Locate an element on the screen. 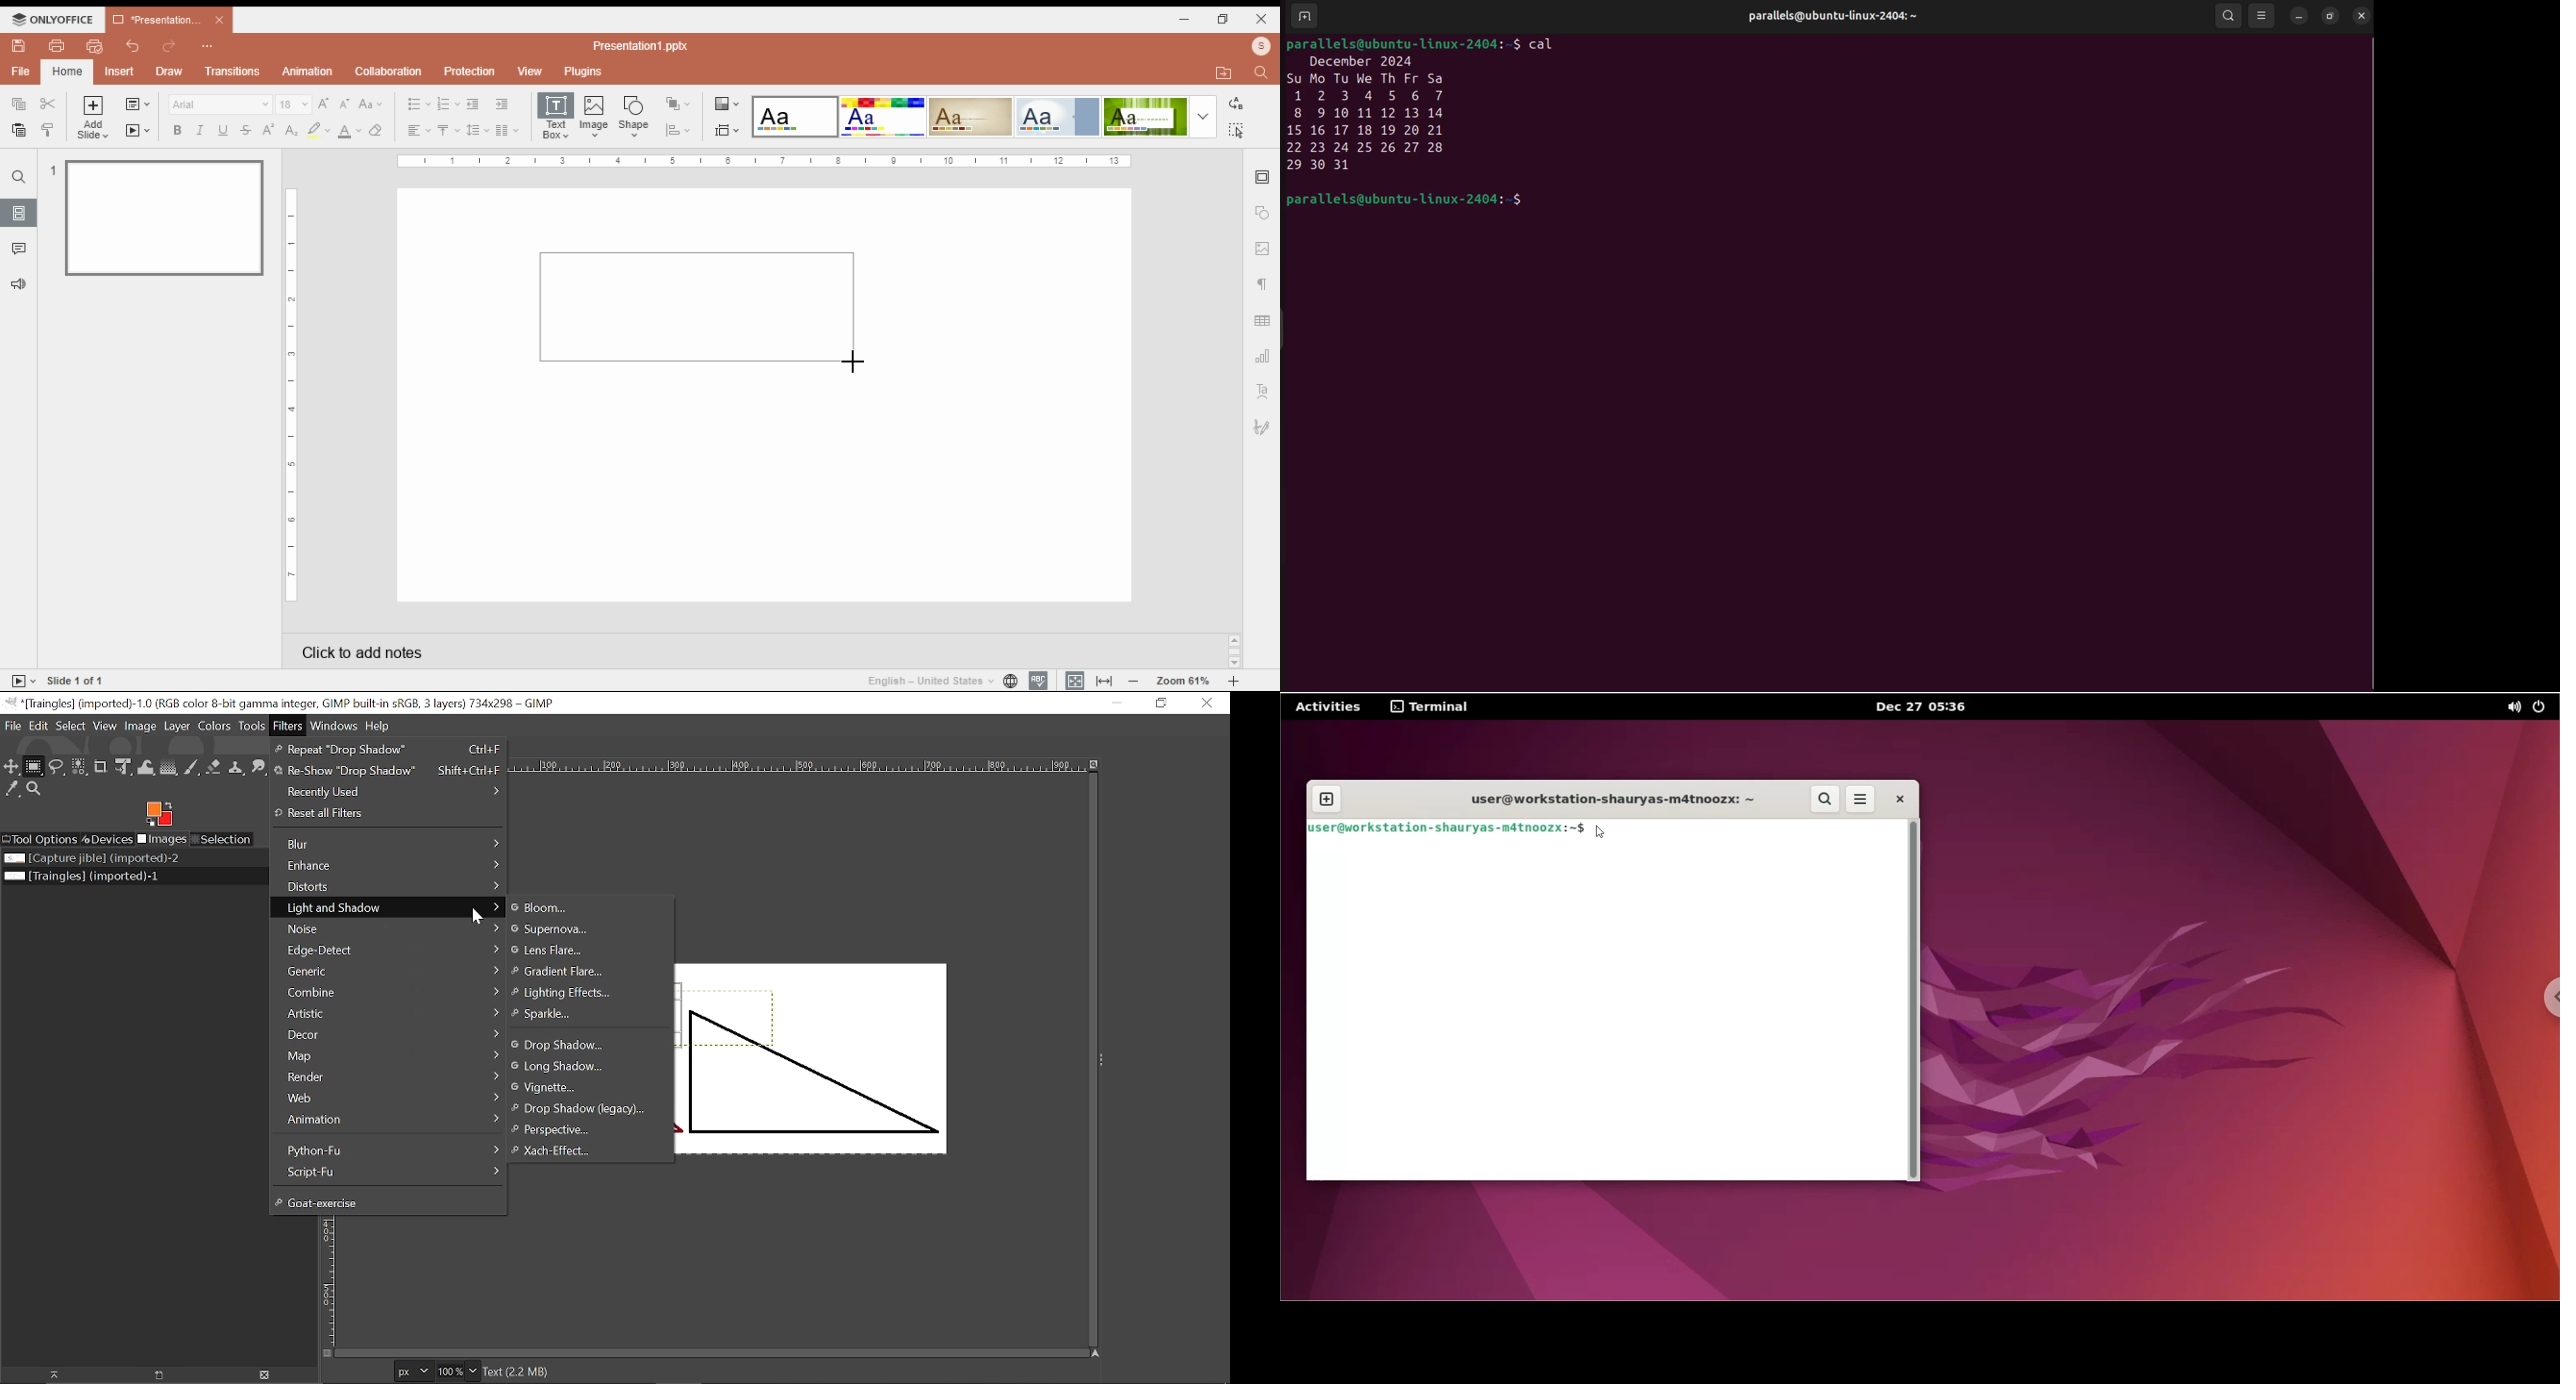 The height and width of the screenshot is (1400, 2576). Clone tool is located at coordinates (237, 768).